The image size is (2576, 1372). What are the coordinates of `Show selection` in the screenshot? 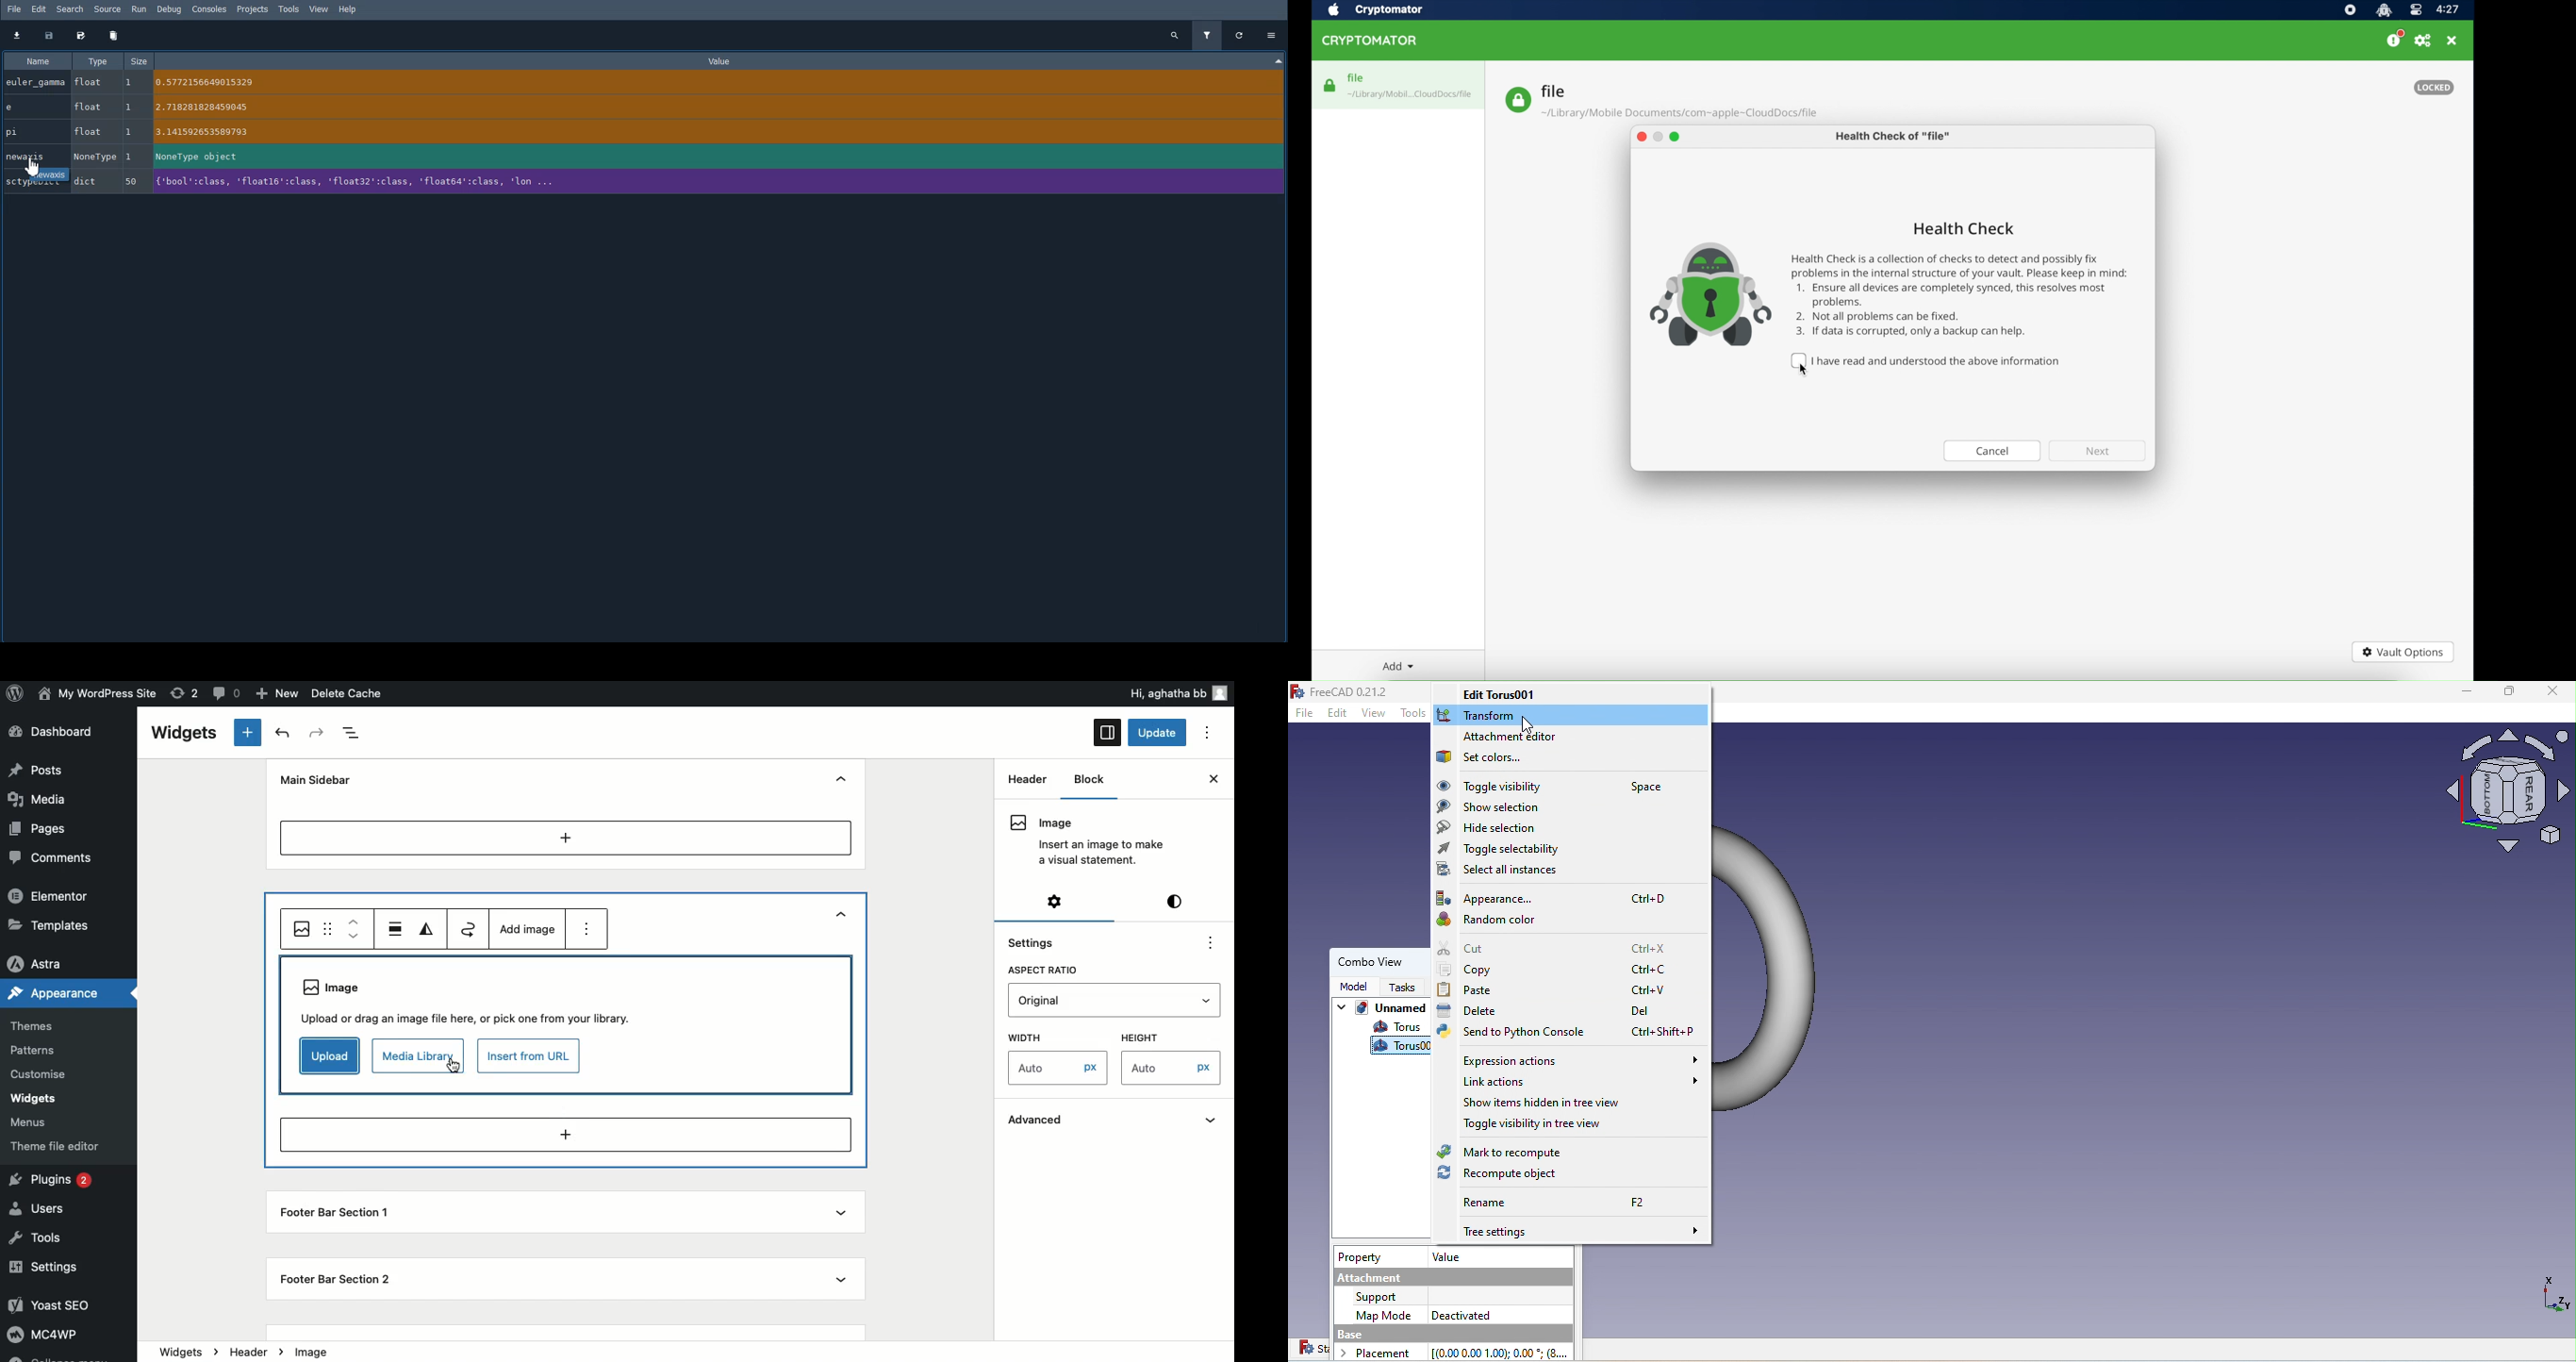 It's located at (1494, 806).